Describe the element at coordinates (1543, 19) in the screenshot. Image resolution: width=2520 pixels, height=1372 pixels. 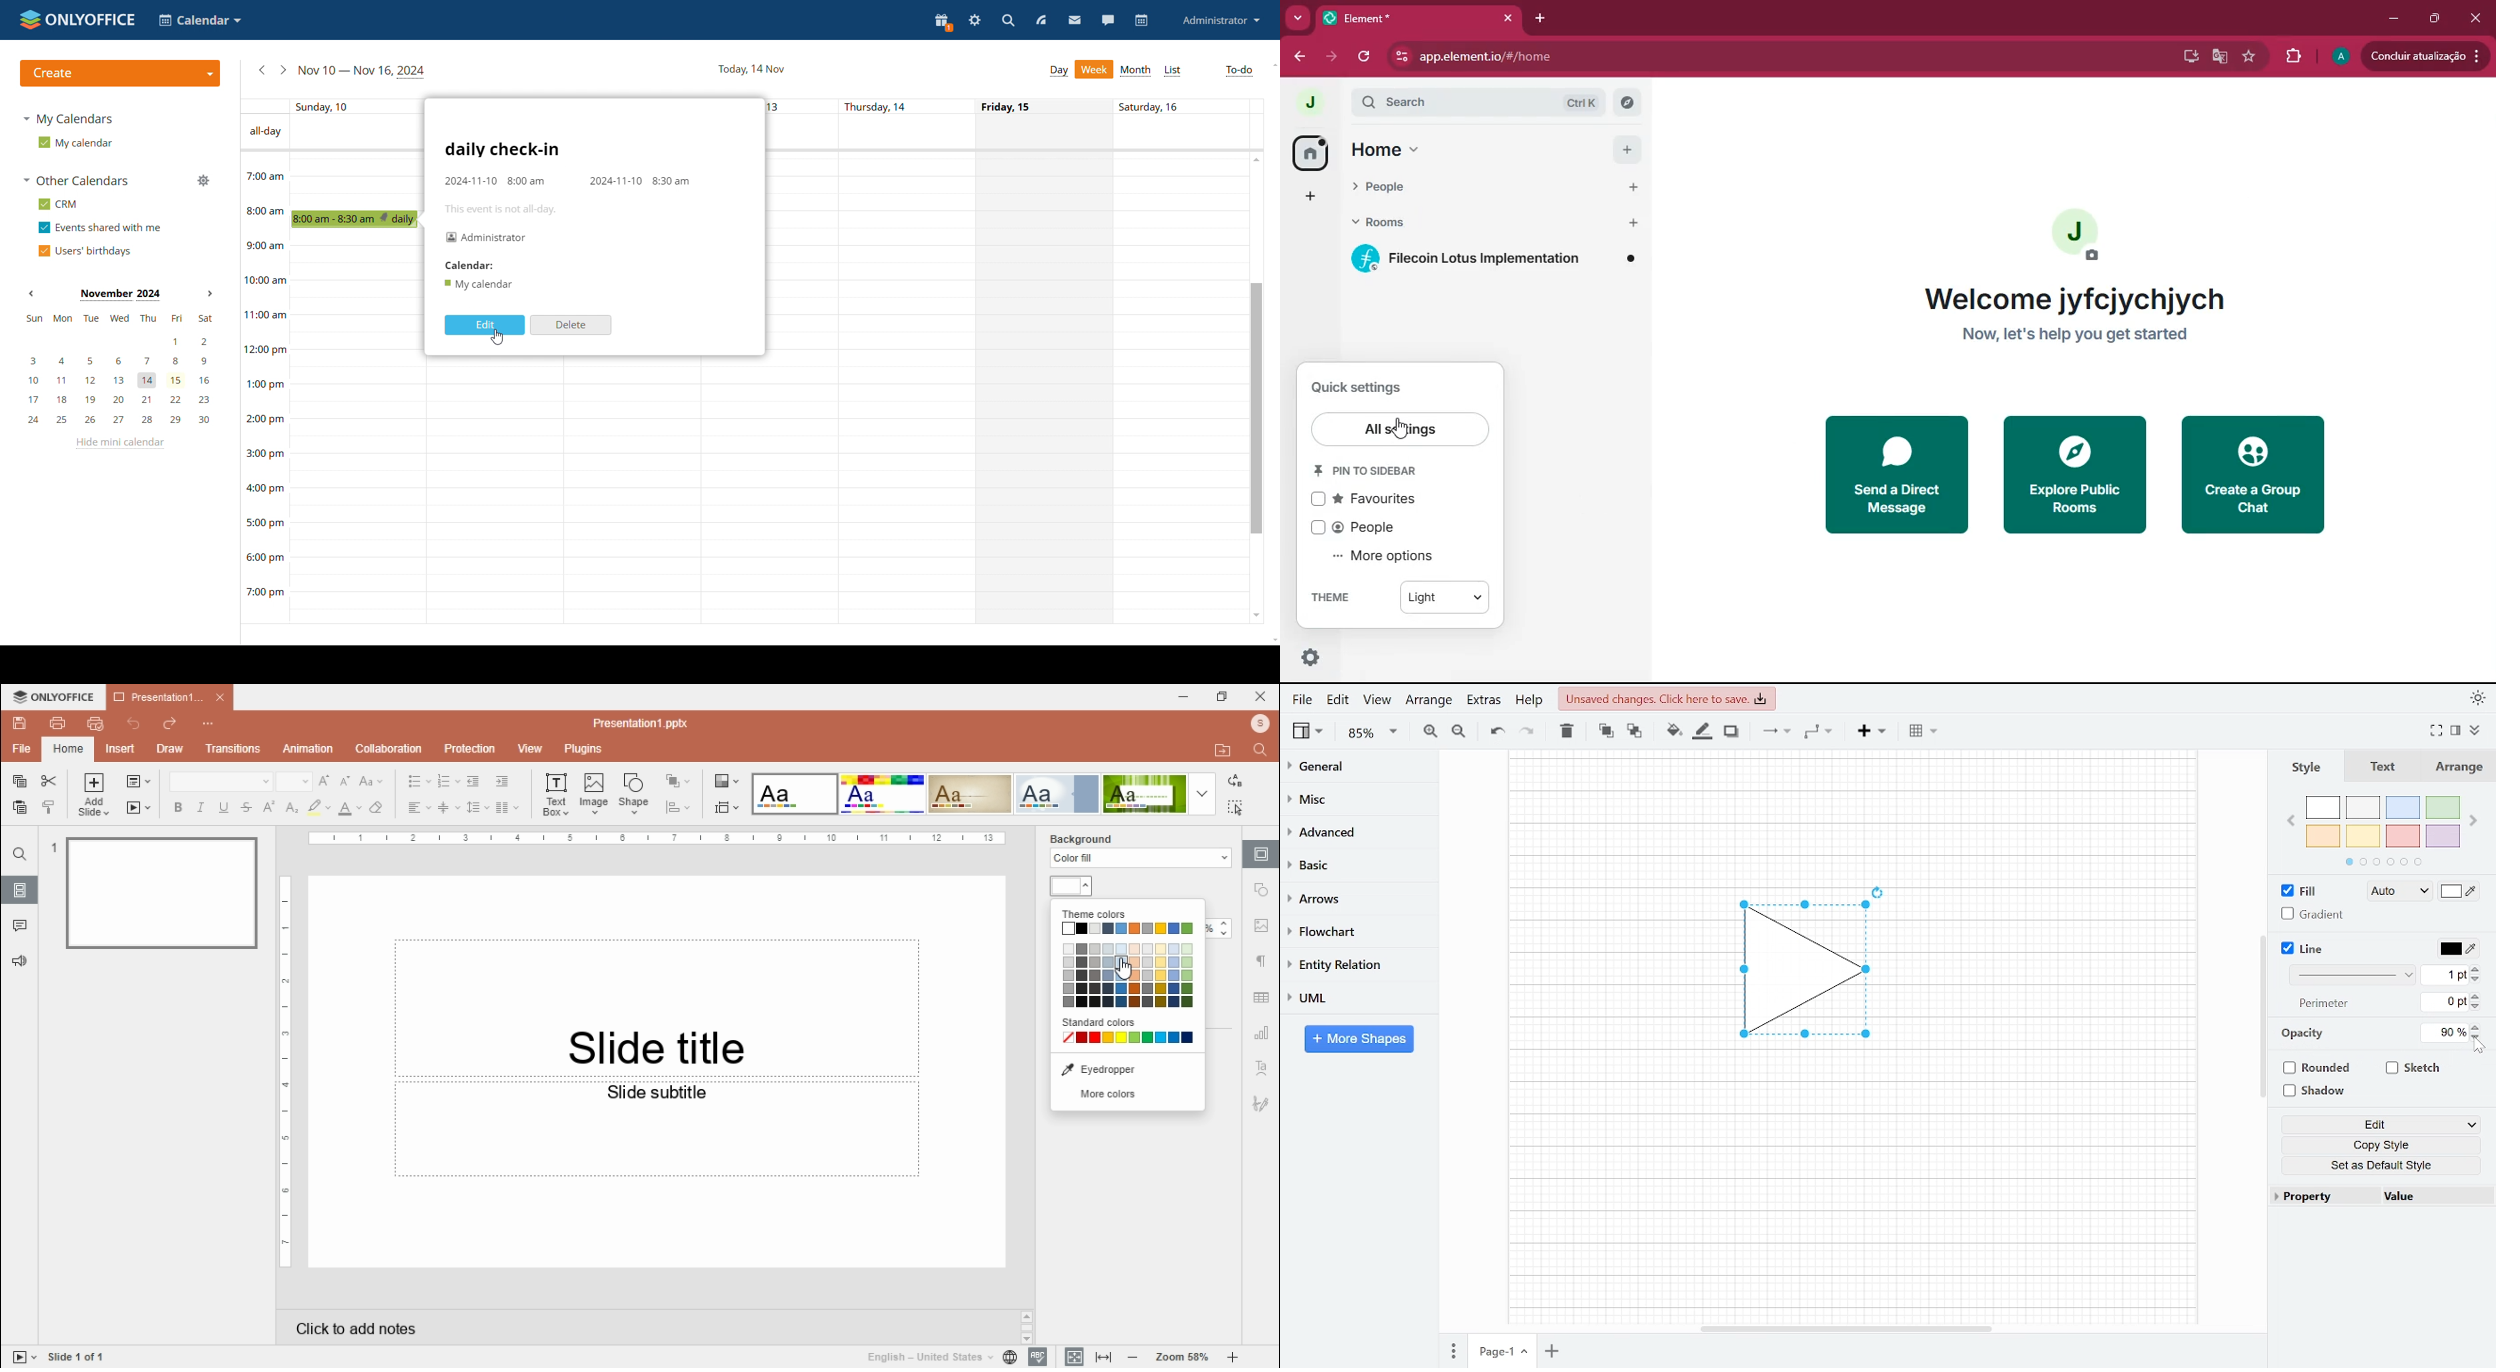
I see `add tab` at that location.